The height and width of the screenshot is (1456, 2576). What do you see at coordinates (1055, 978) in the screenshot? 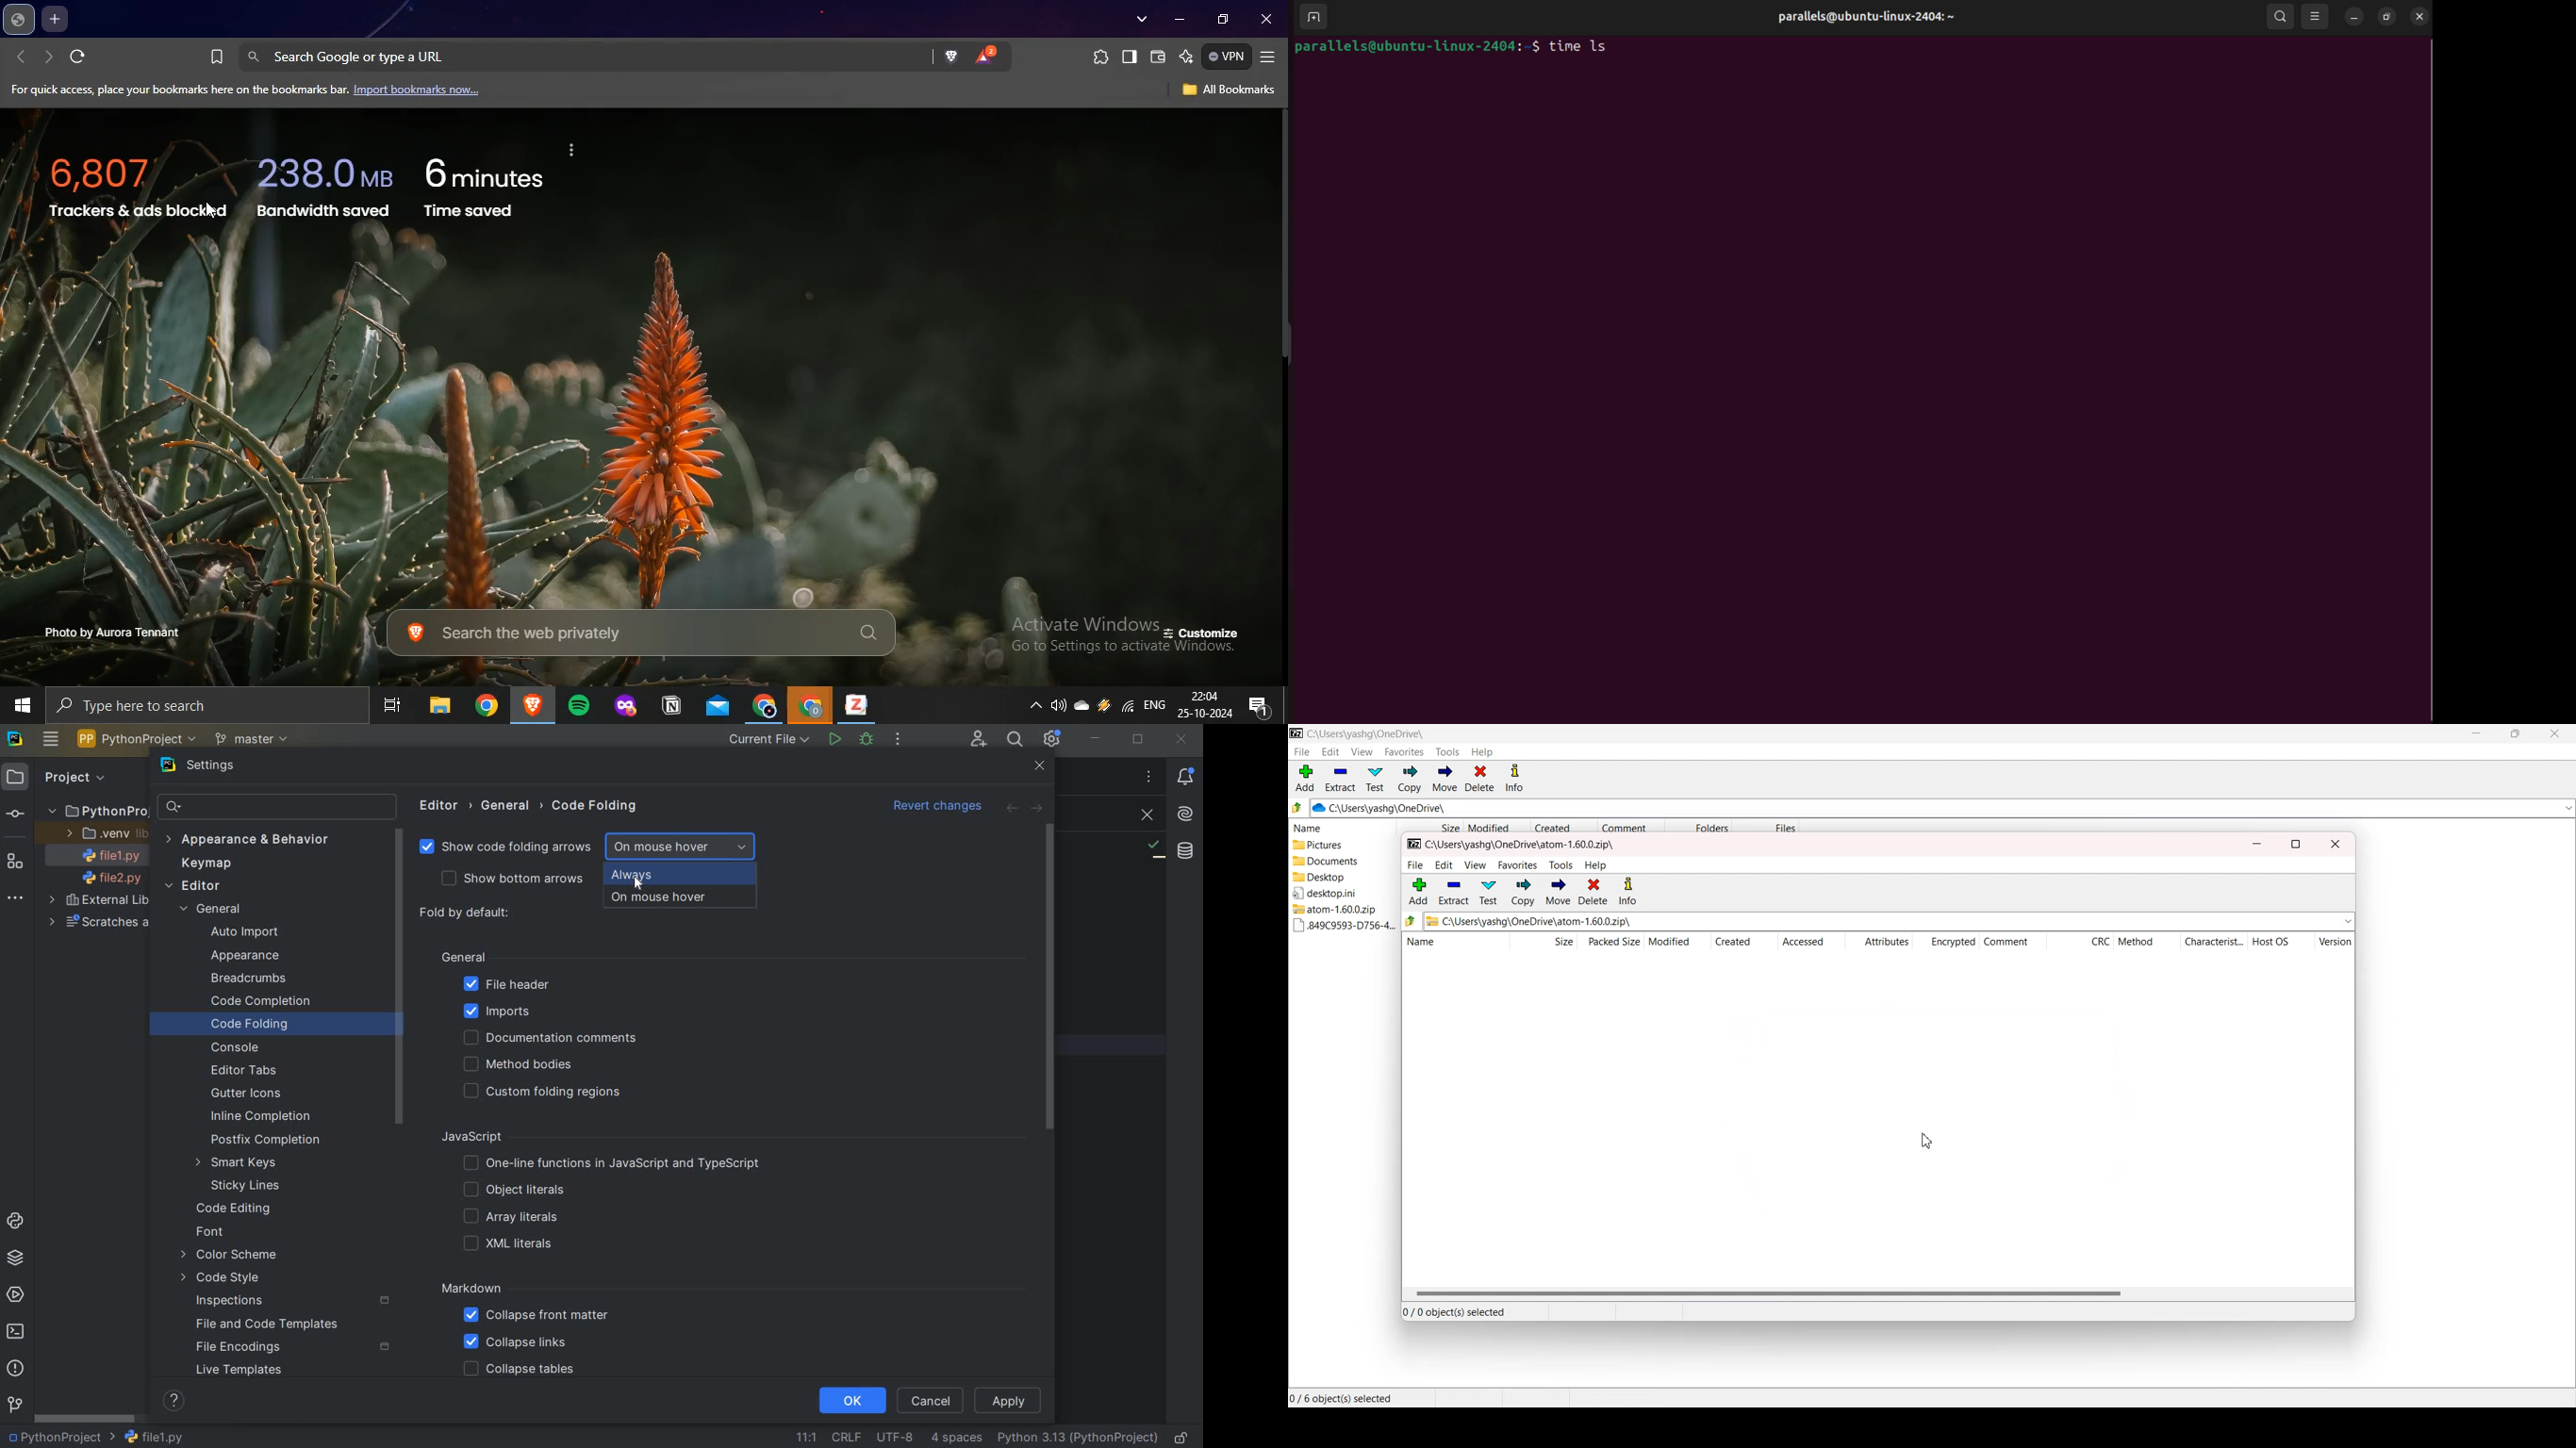
I see `SCROLLBAR` at bounding box center [1055, 978].